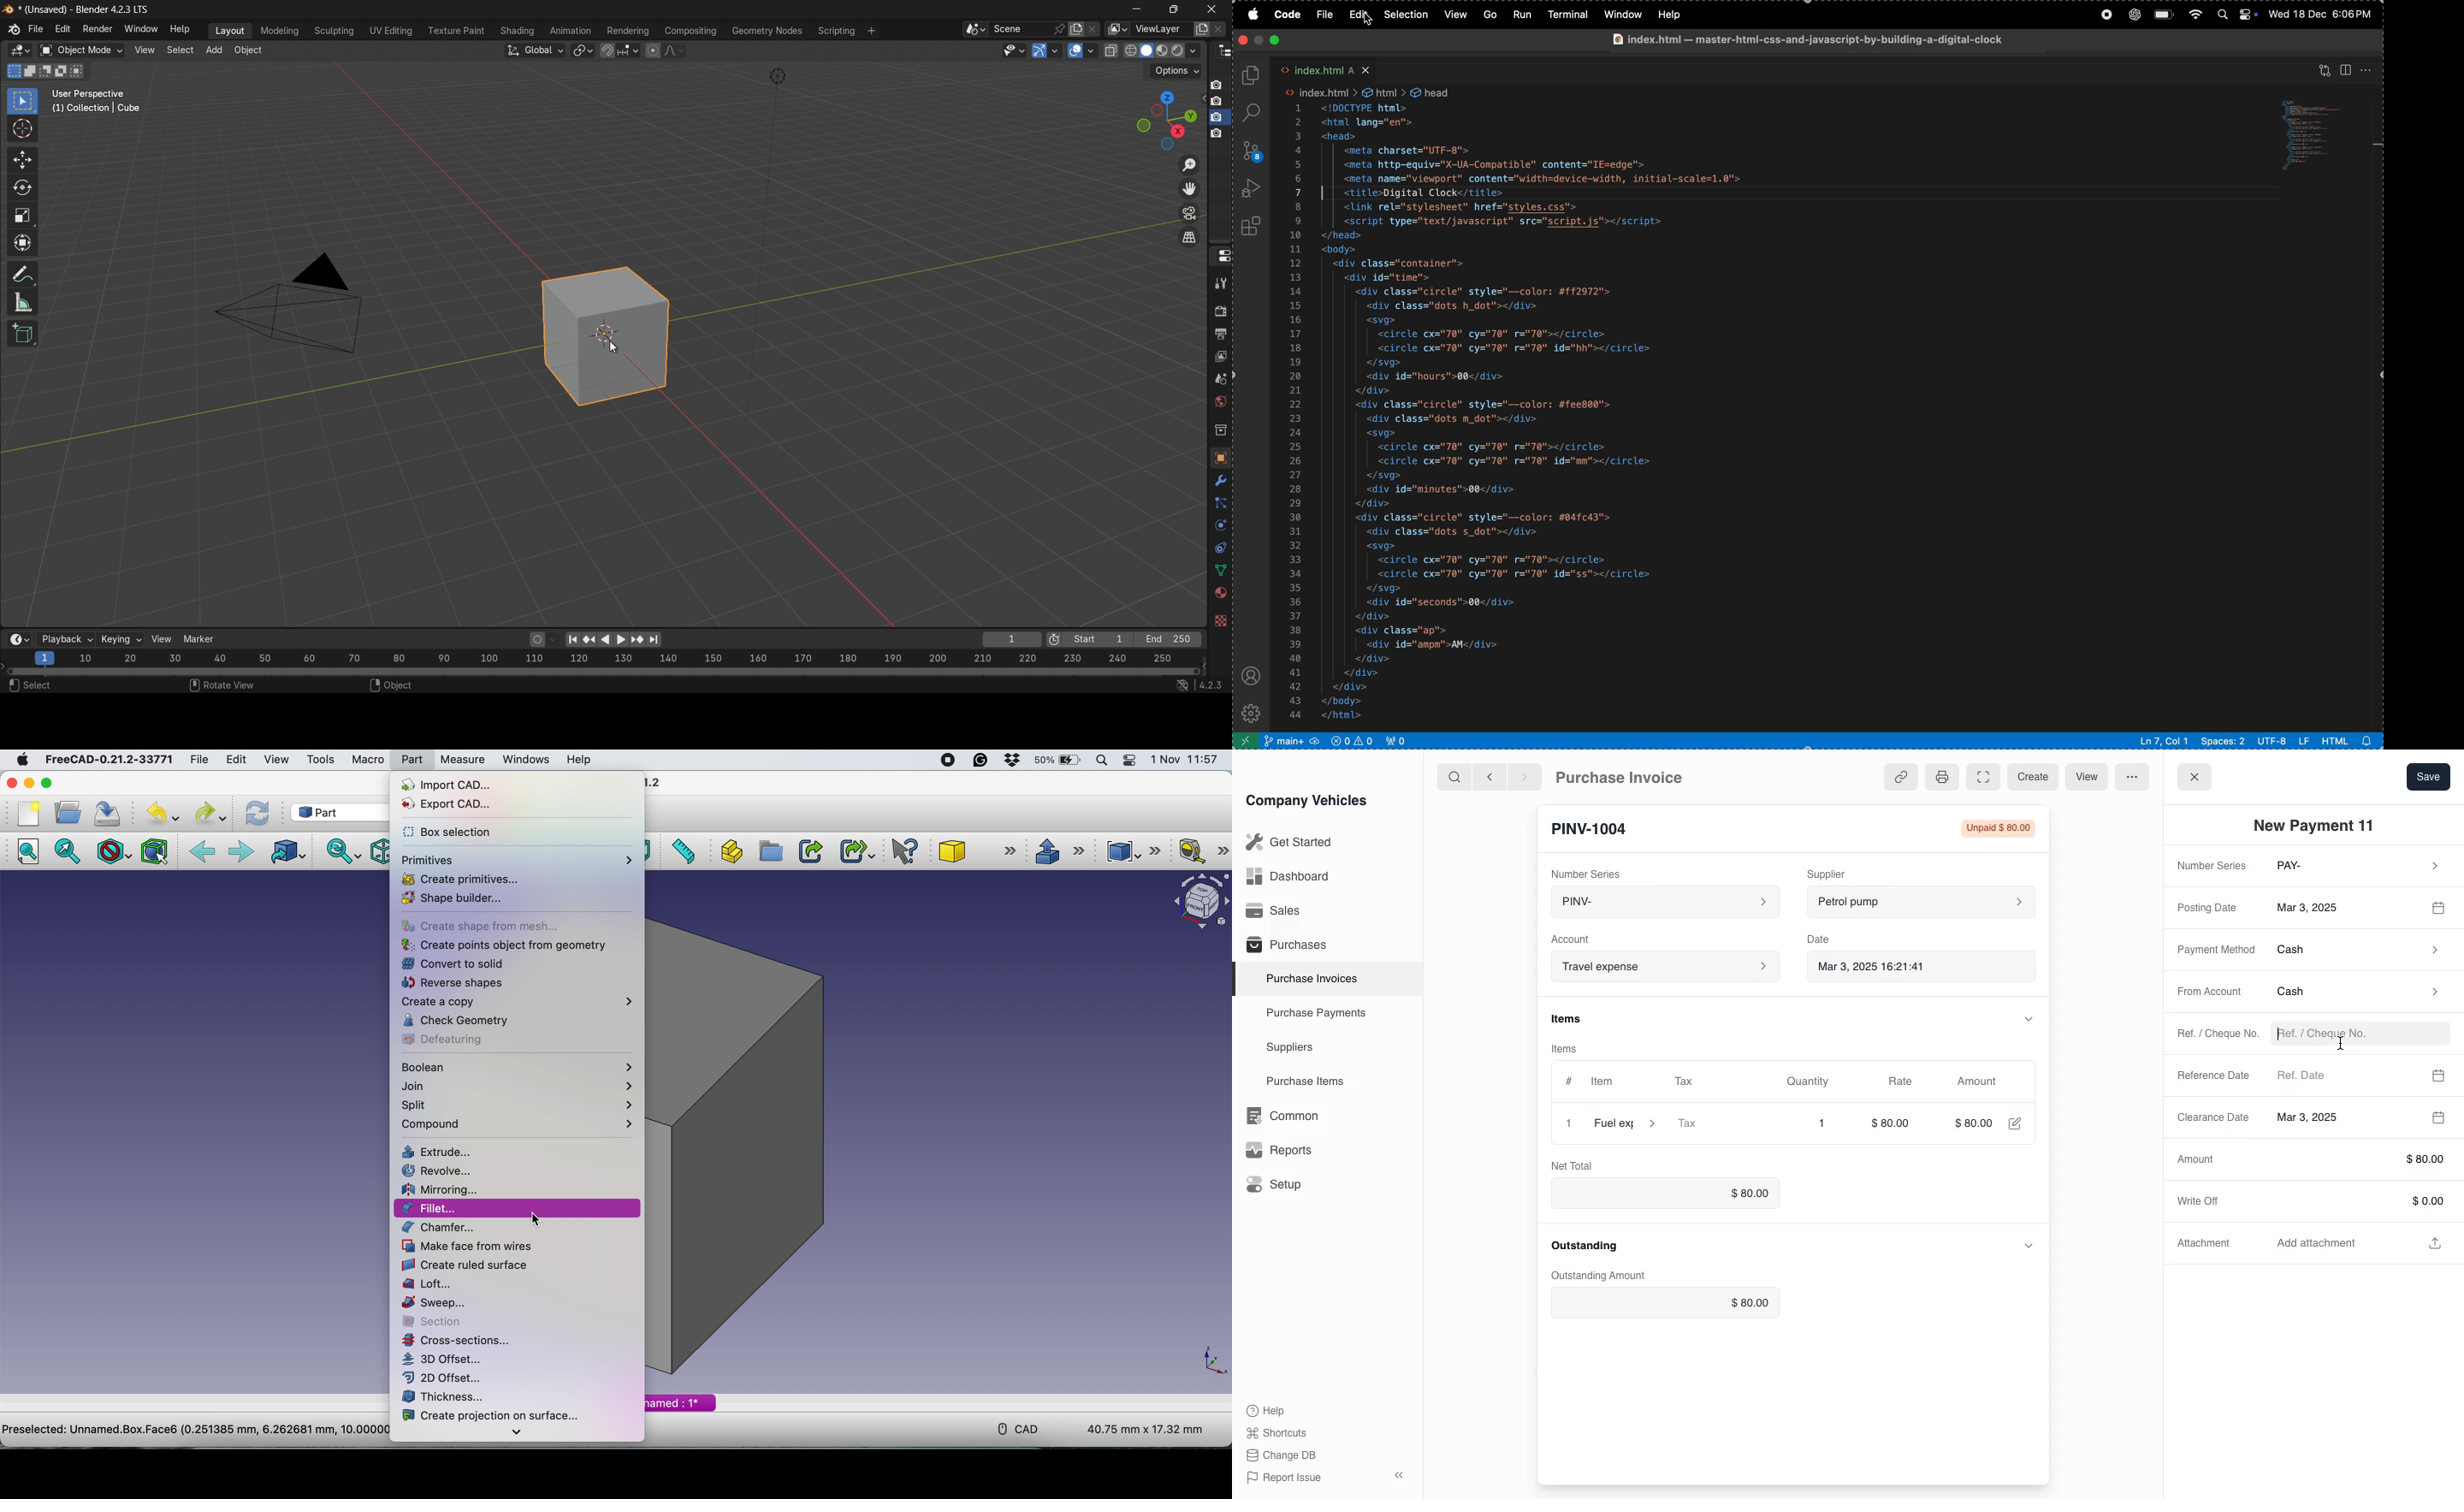  I want to click on create part, so click(729, 851).